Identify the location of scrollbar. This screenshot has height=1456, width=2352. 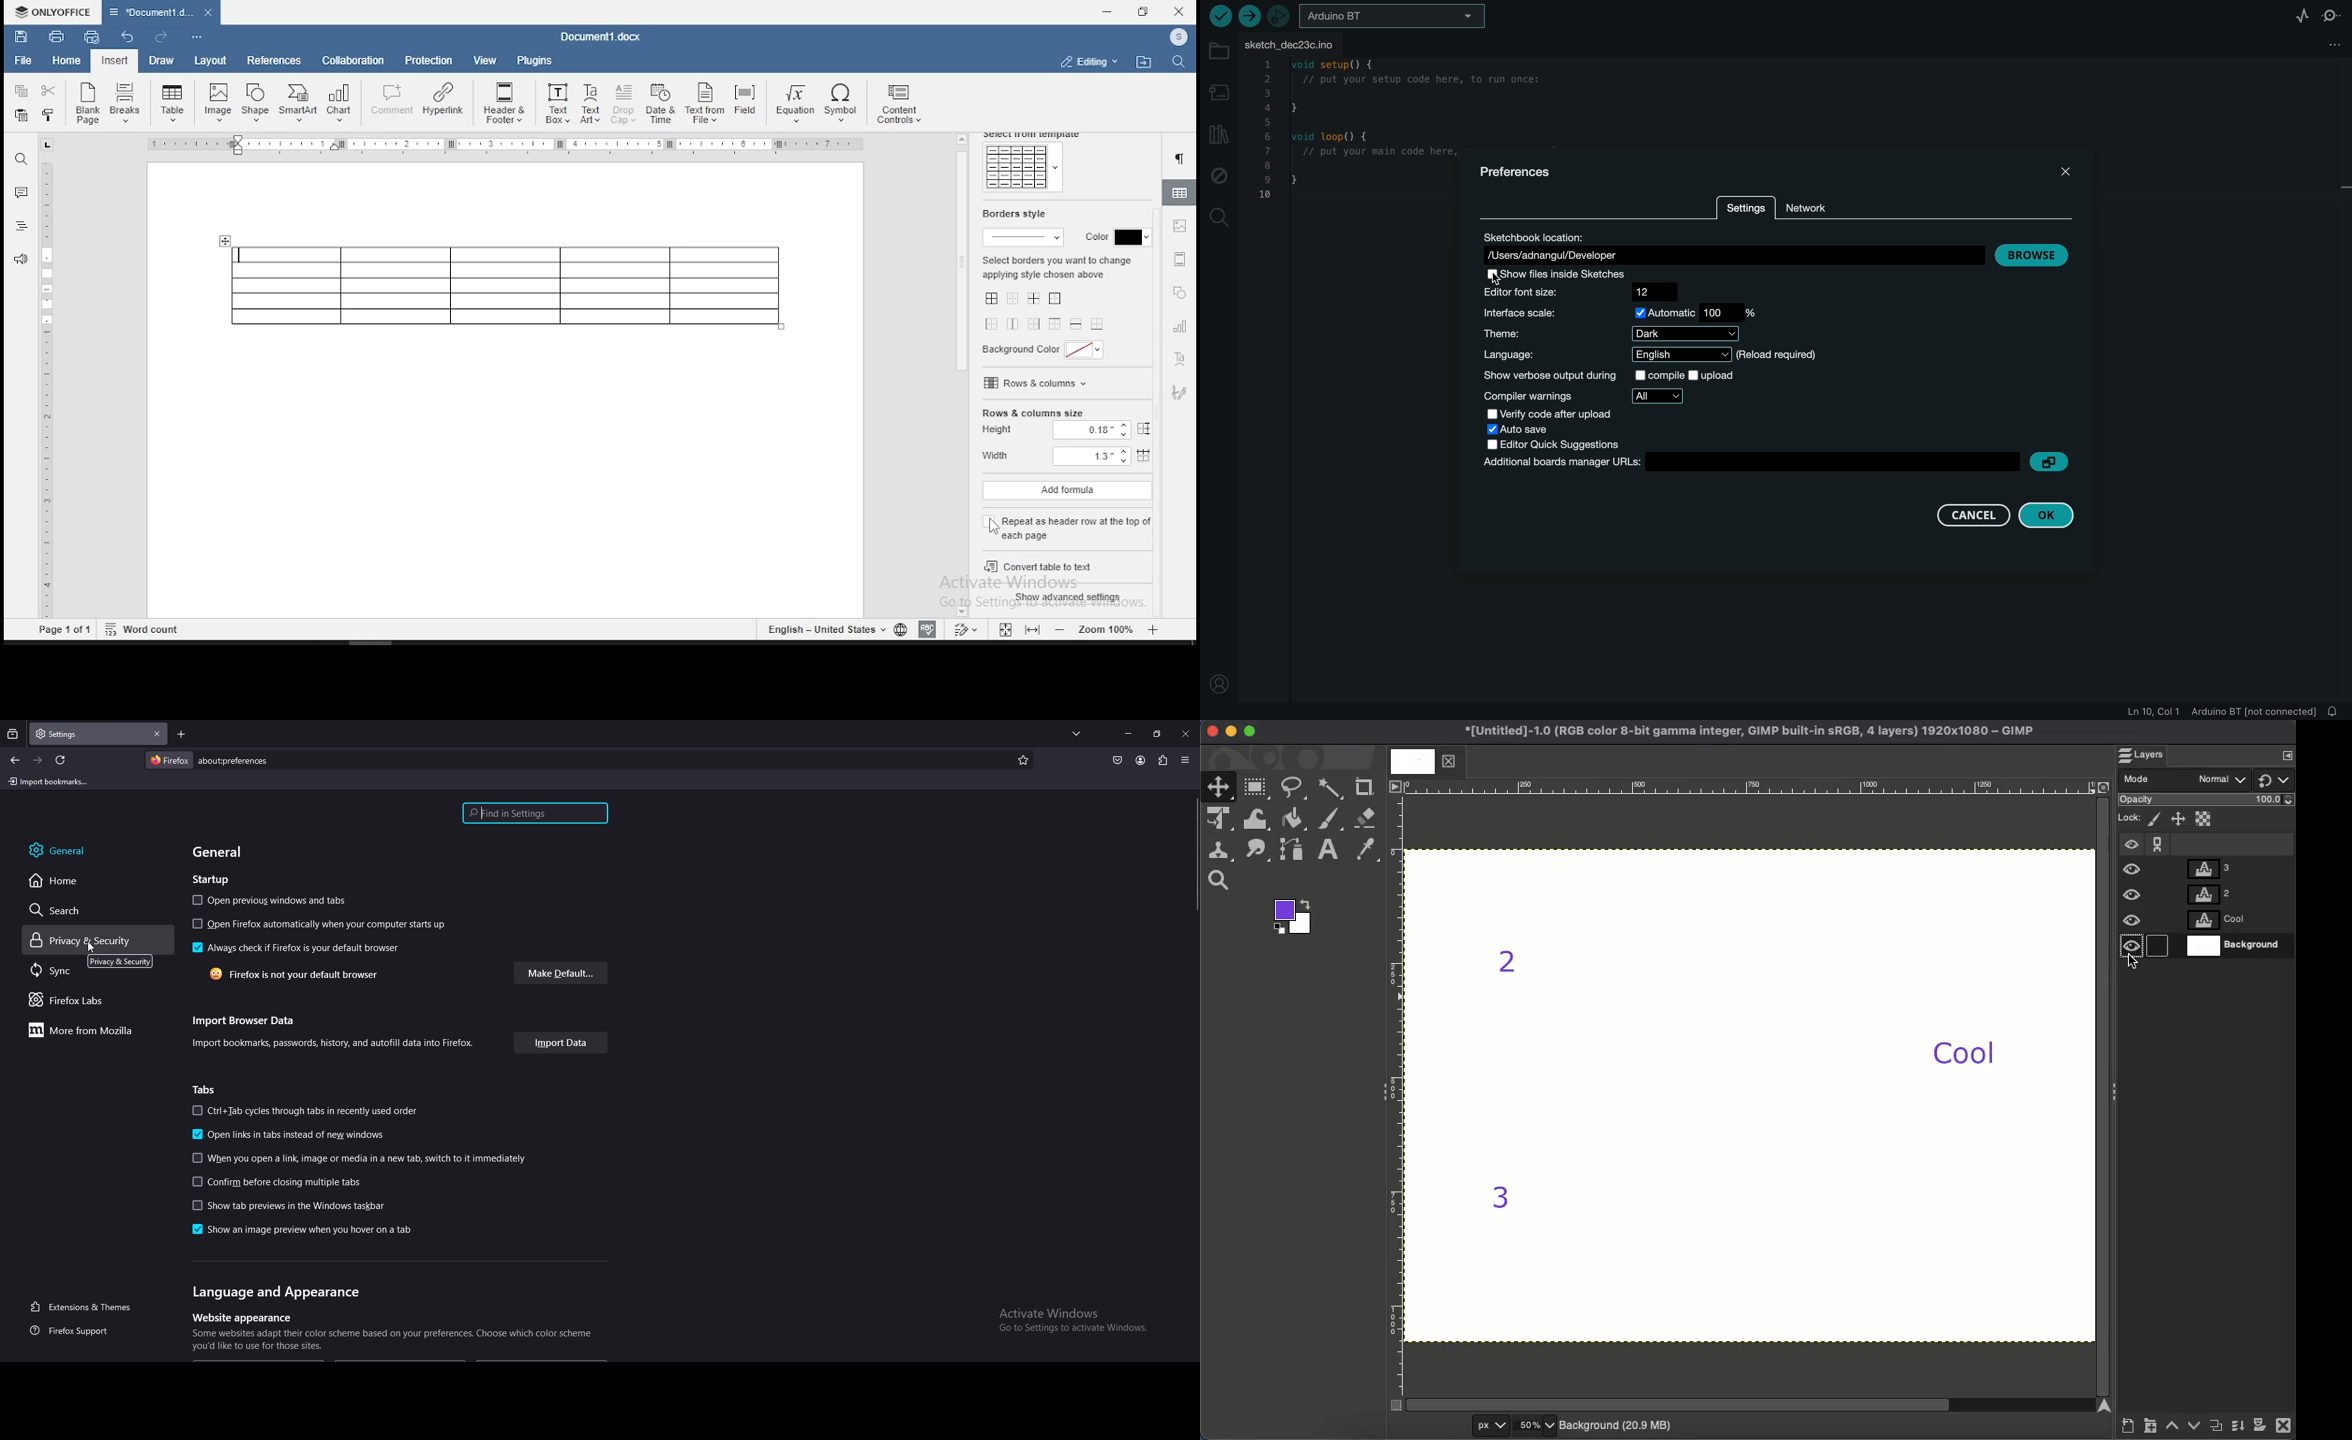
(962, 375).